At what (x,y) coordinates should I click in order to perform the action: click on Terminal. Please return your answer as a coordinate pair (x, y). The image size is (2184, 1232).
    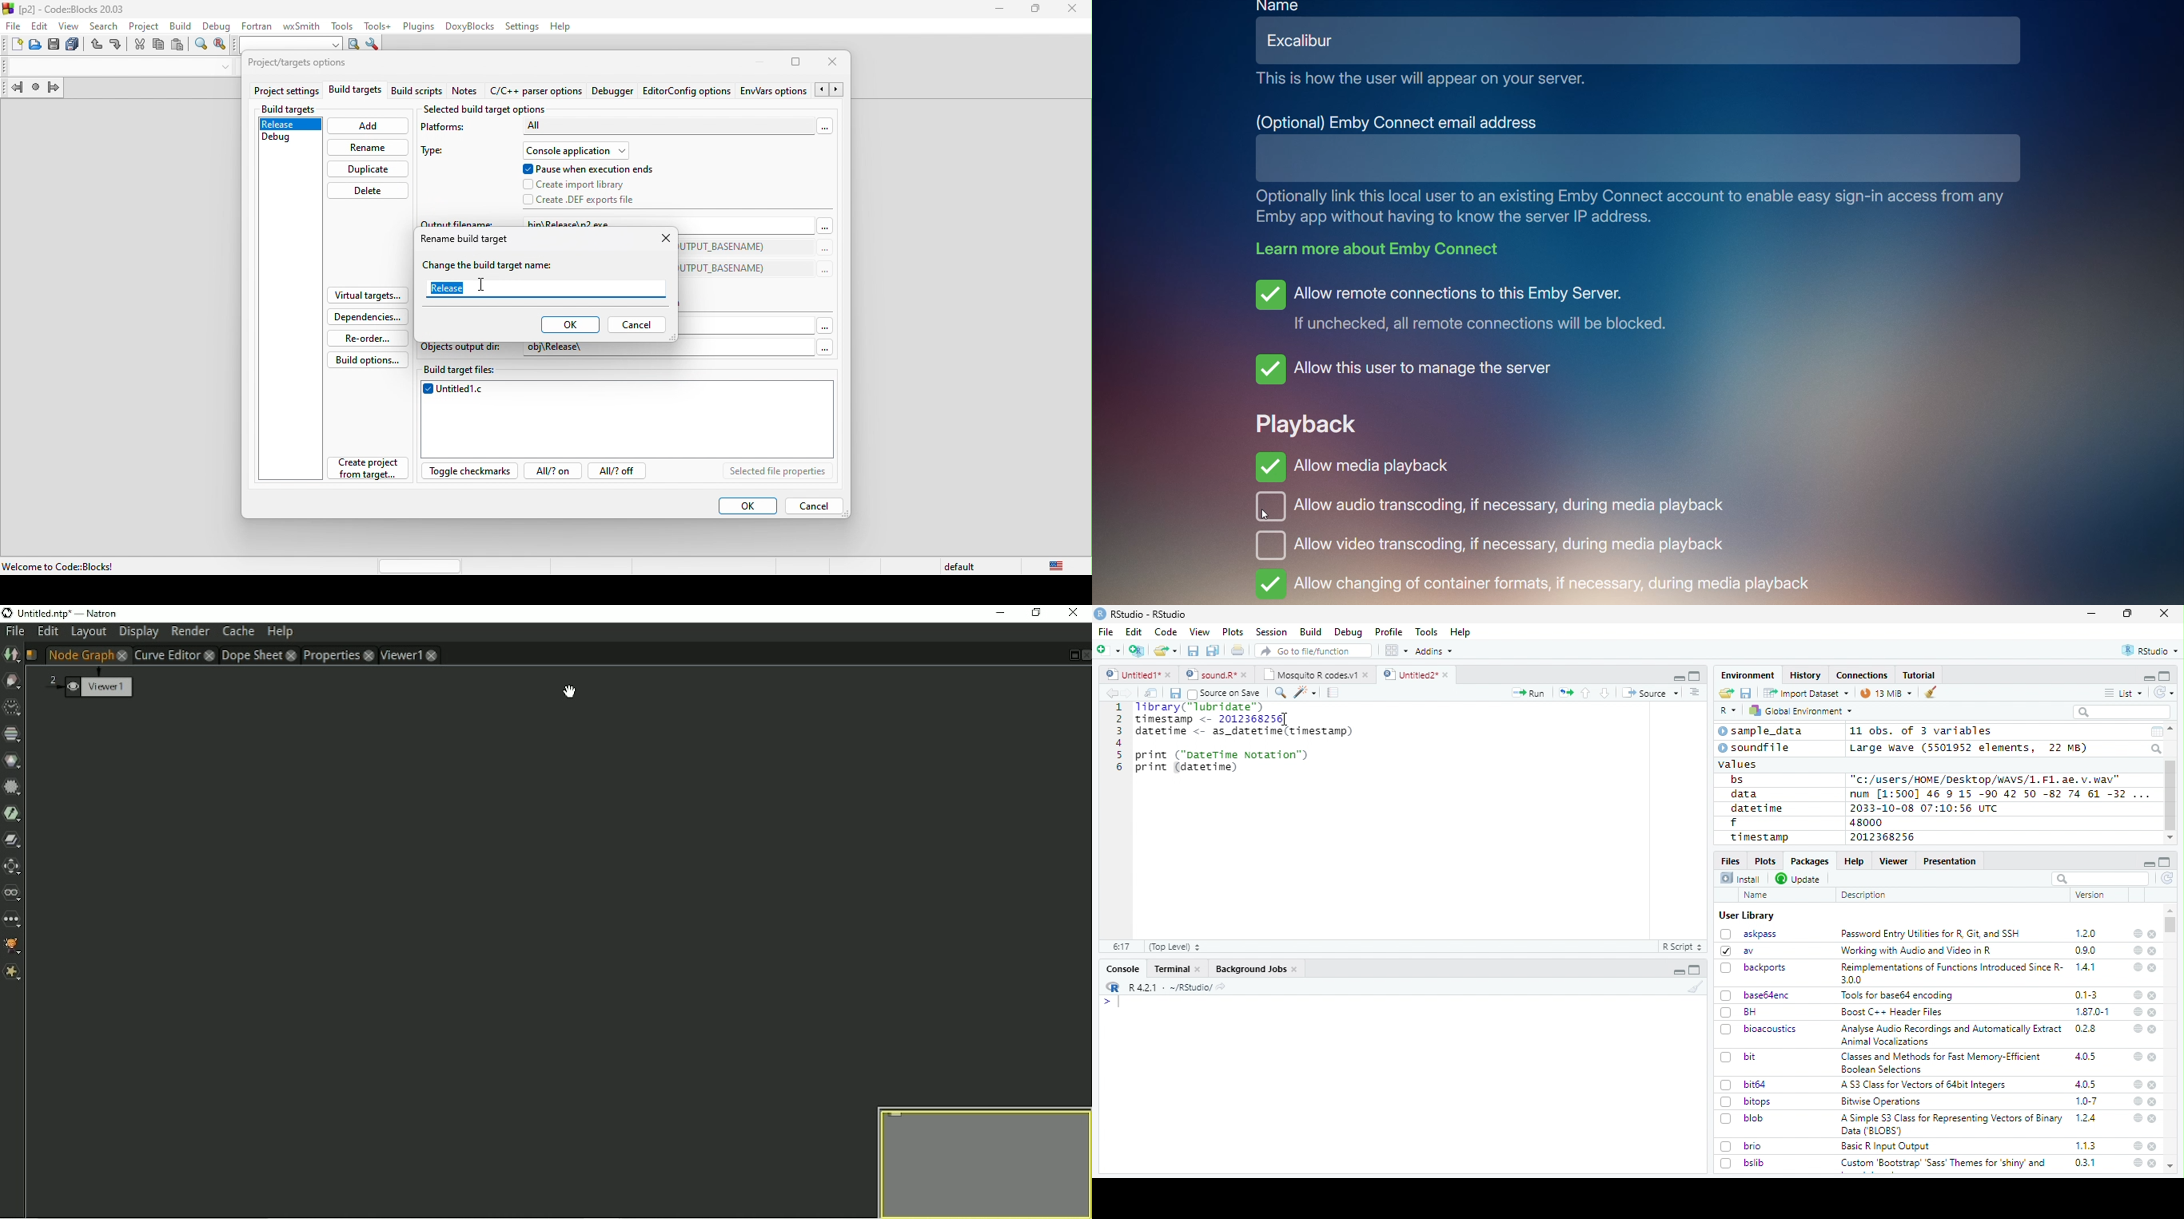
    Looking at the image, I should click on (1177, 970).